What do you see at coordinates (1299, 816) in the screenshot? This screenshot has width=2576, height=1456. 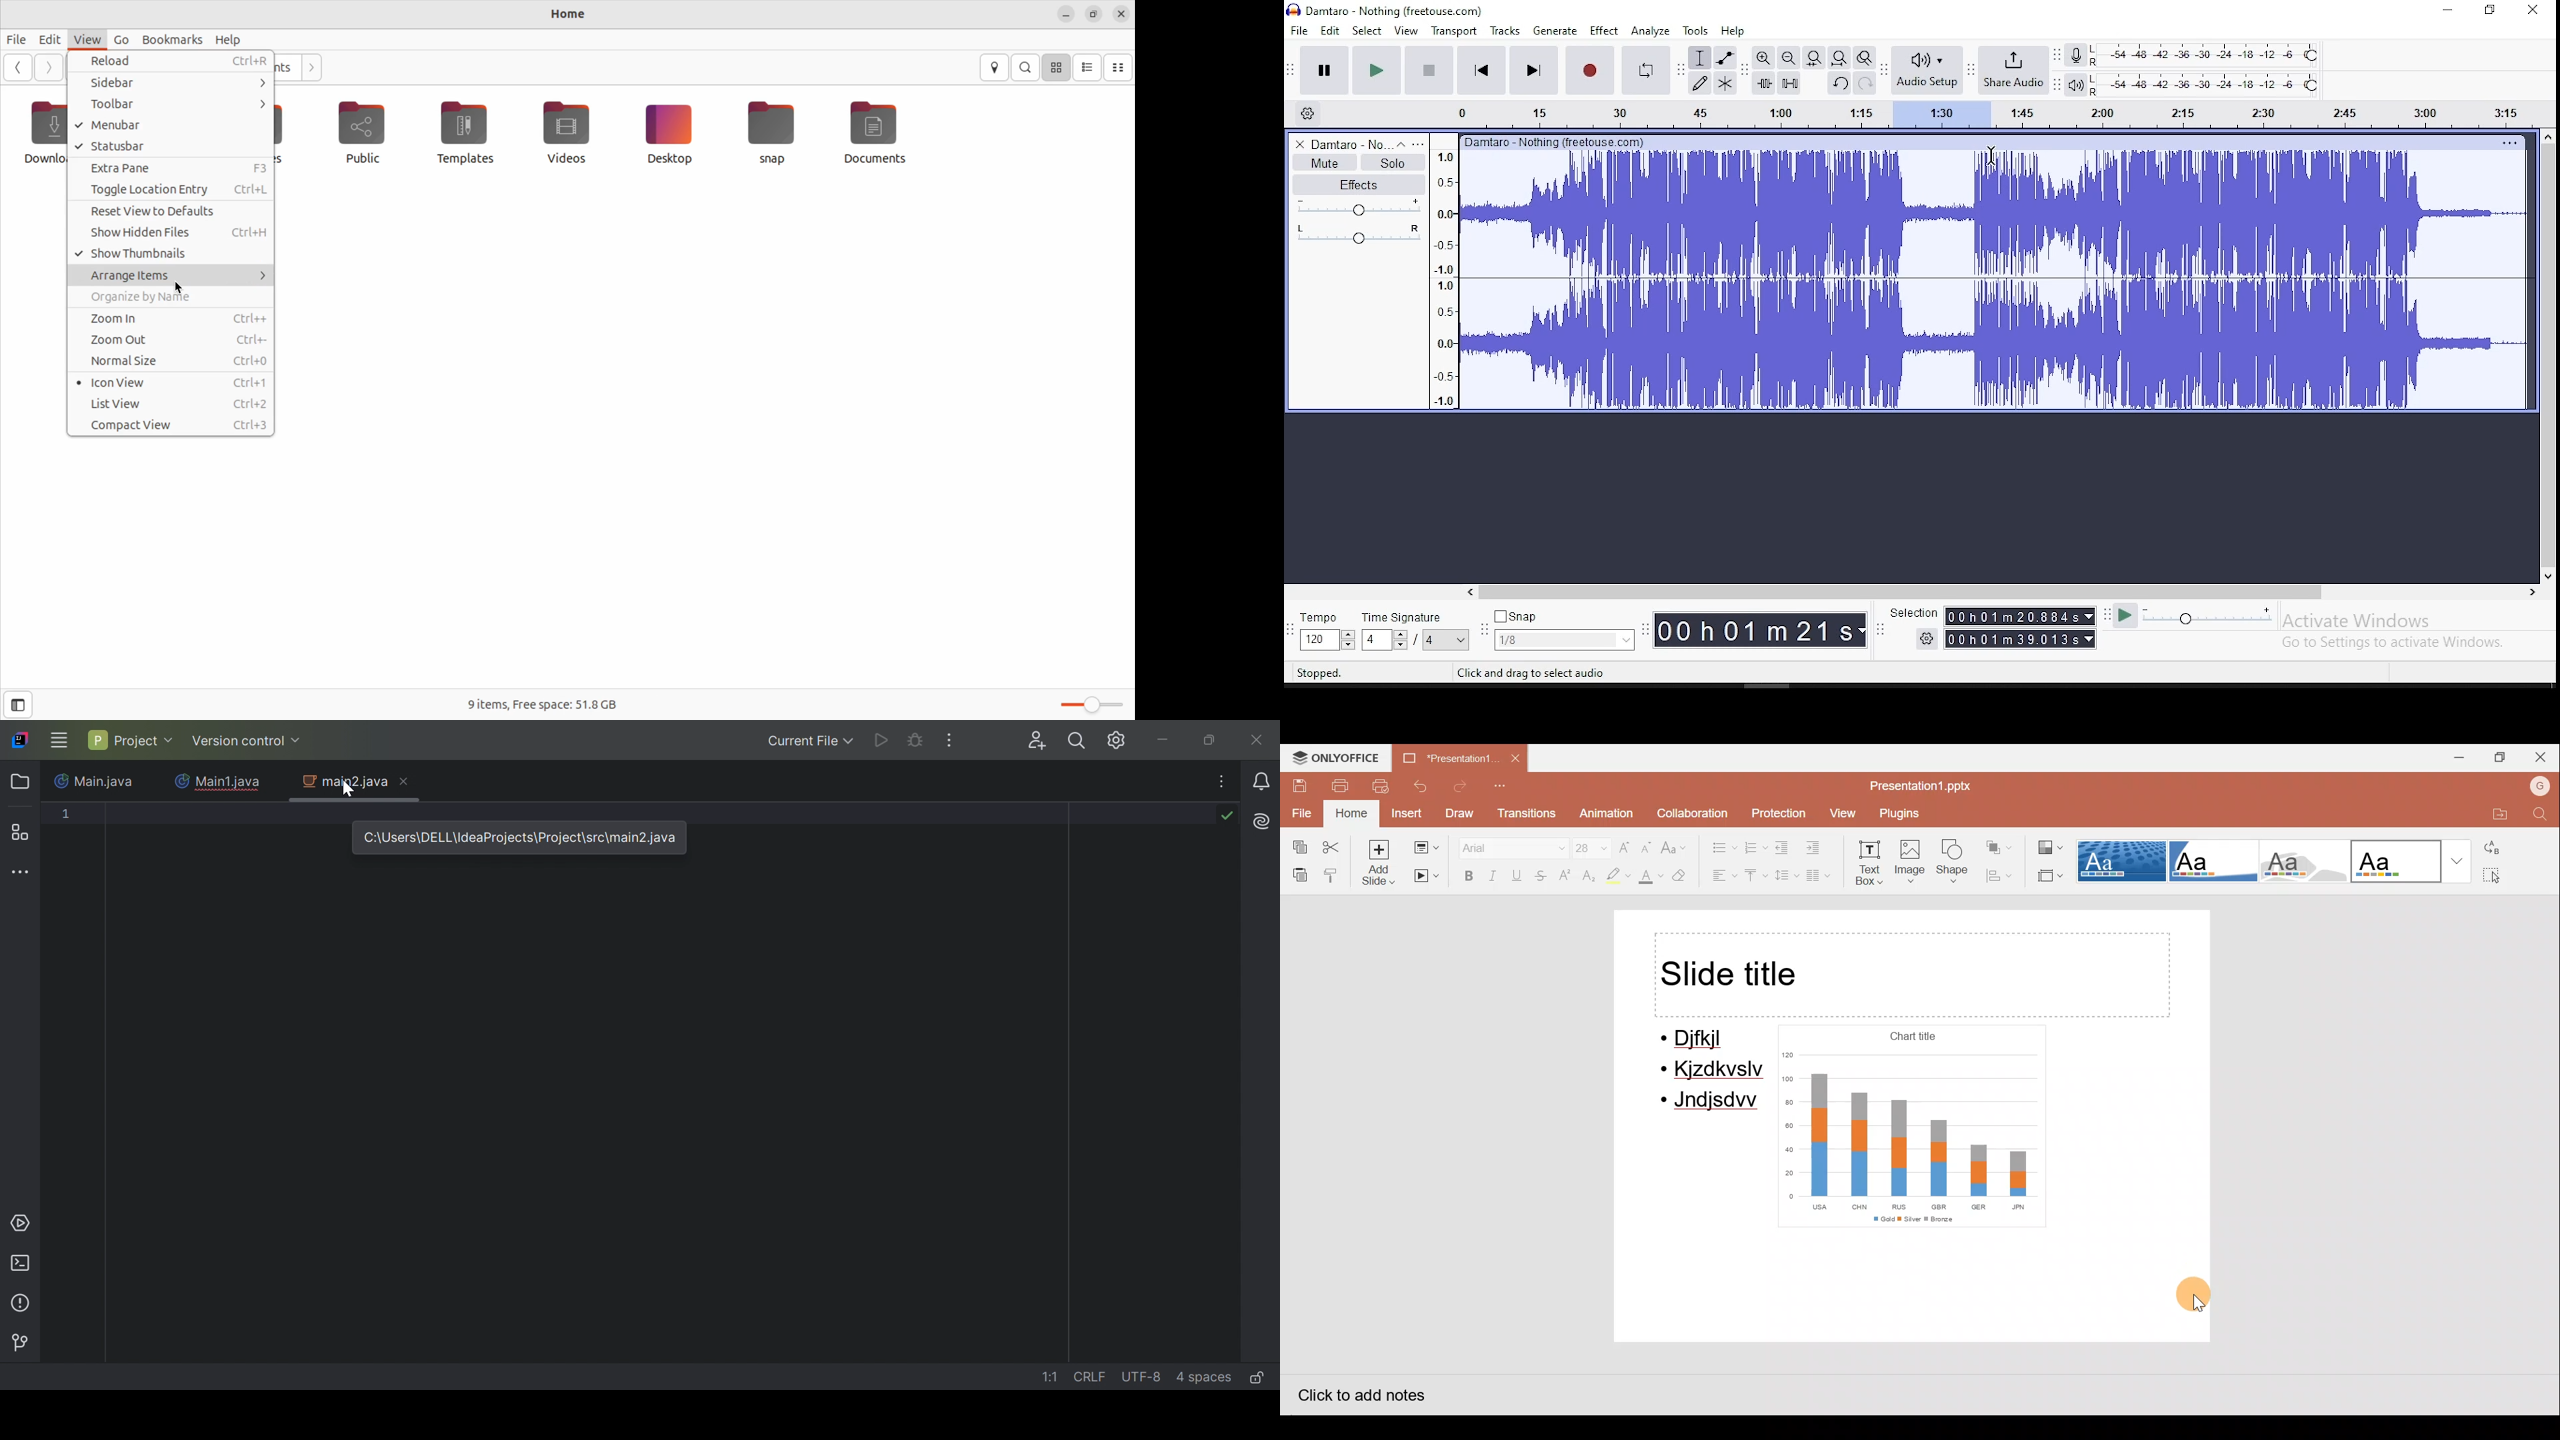 I see `File` at bounding box center [1299, 816].